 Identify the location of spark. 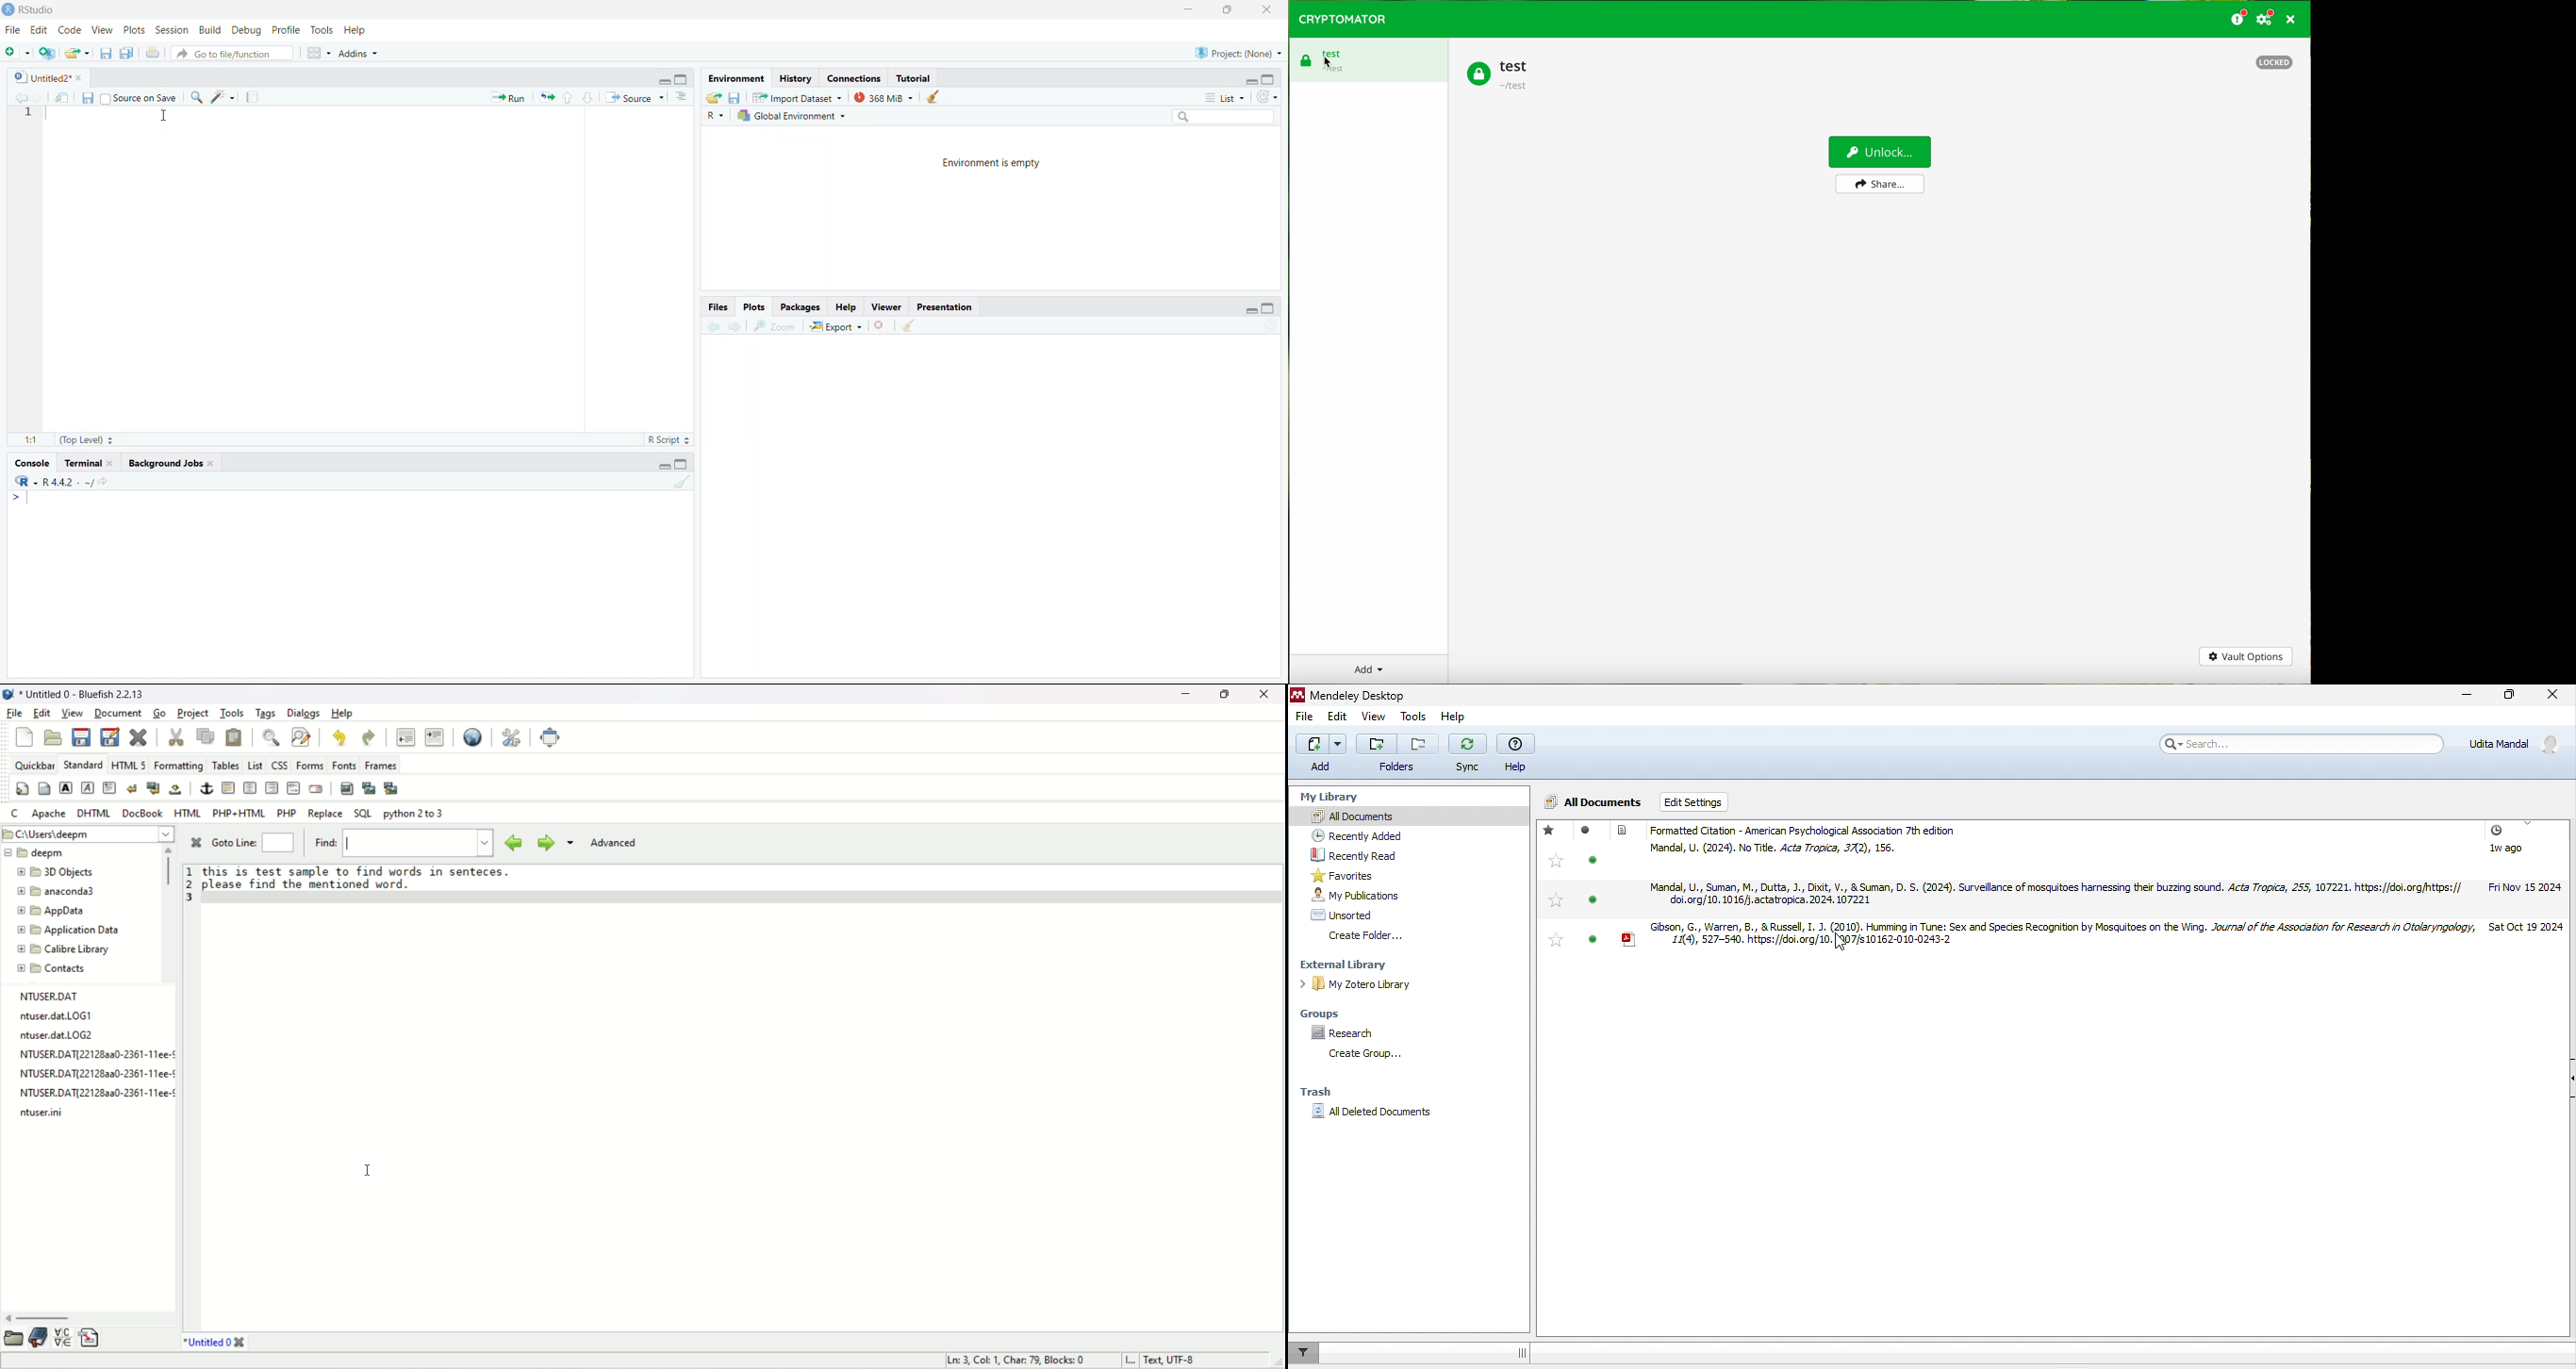
(221, 97).